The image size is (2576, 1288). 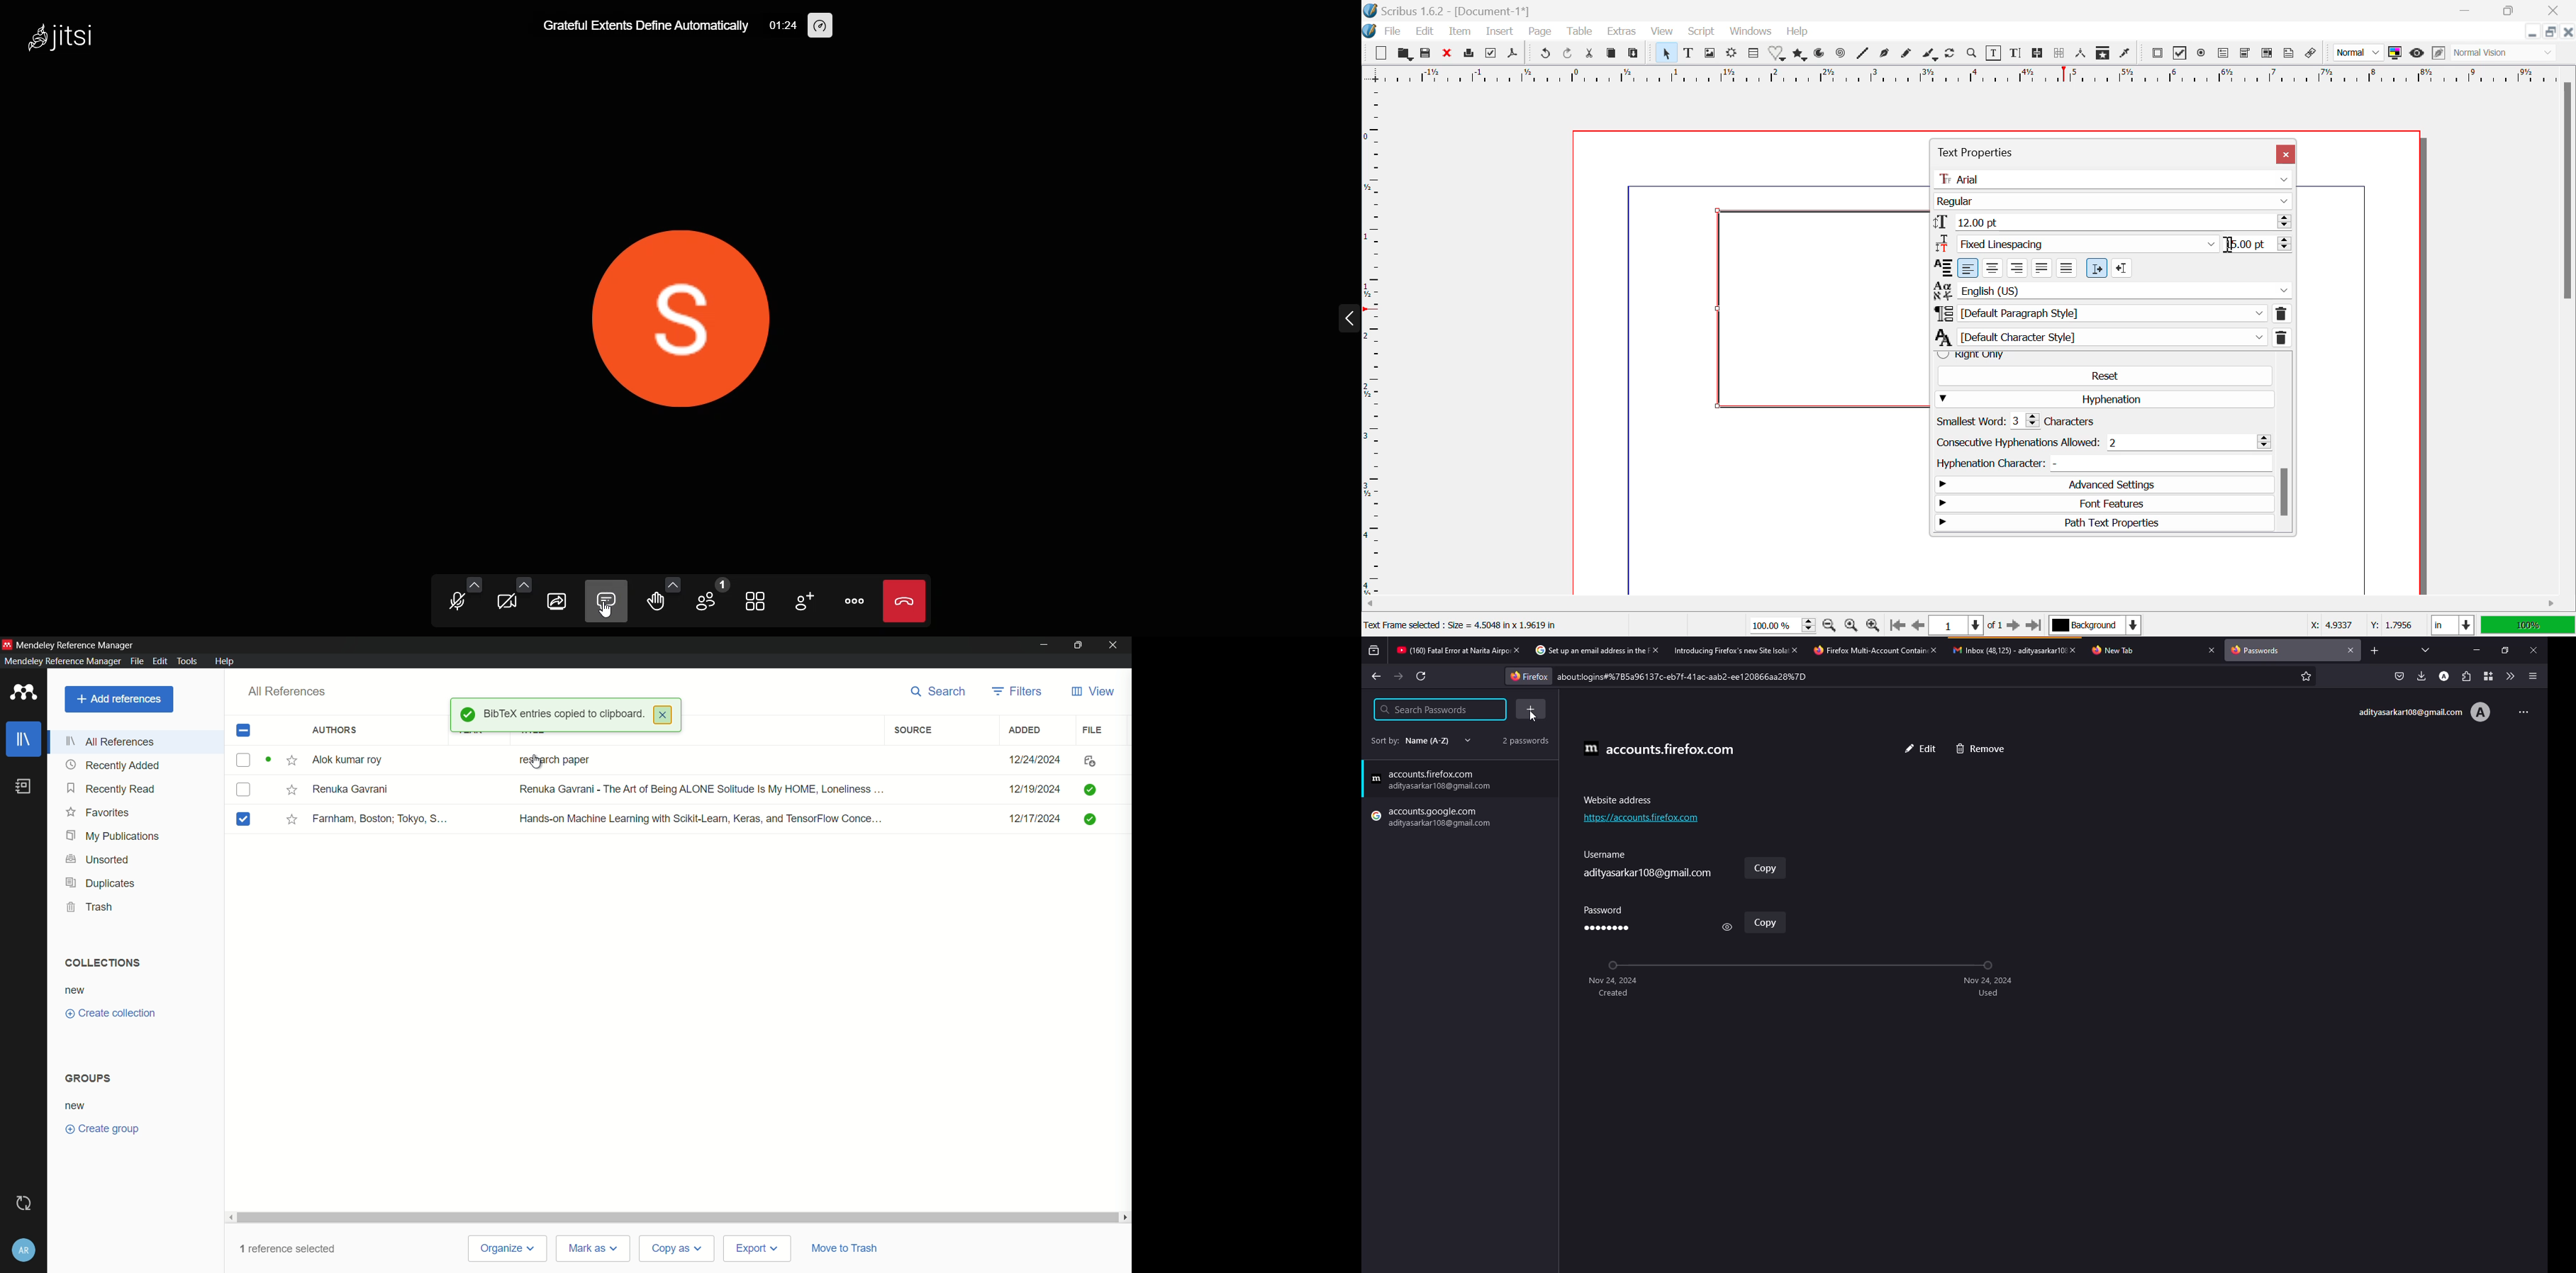 I want to click on Normal Vision, so click(x=2507, y=54).